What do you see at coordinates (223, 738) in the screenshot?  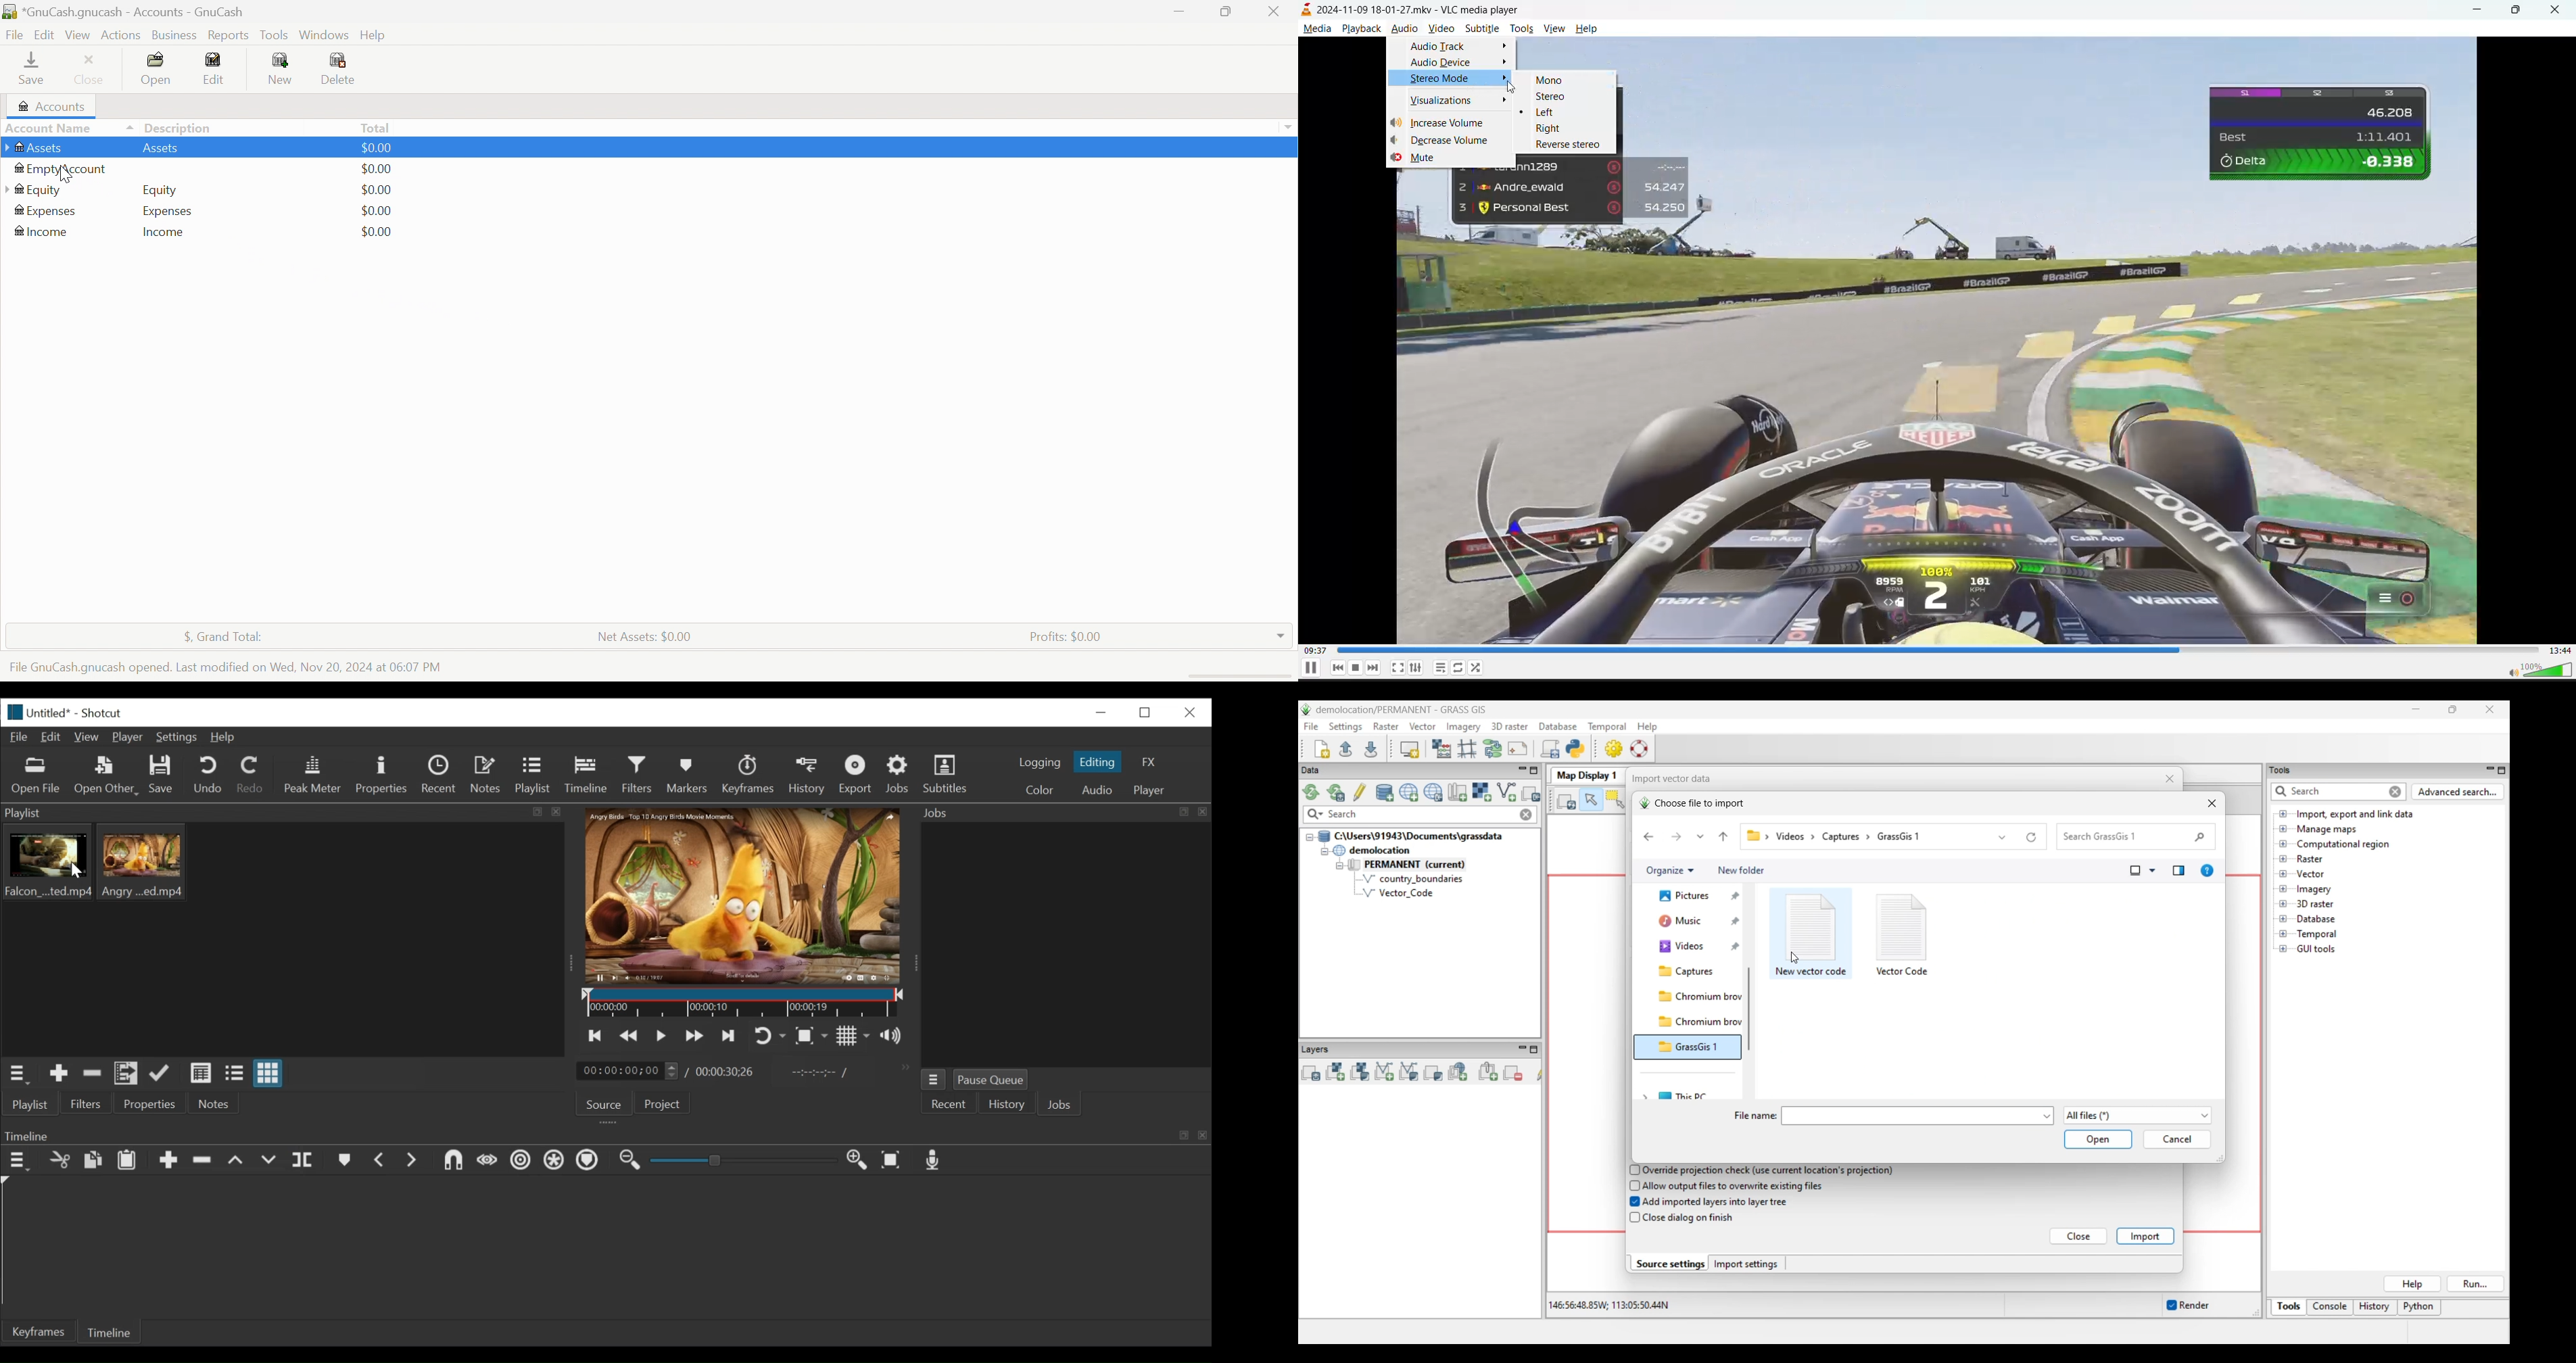 I see `Help` at bounding box center [223, 738].